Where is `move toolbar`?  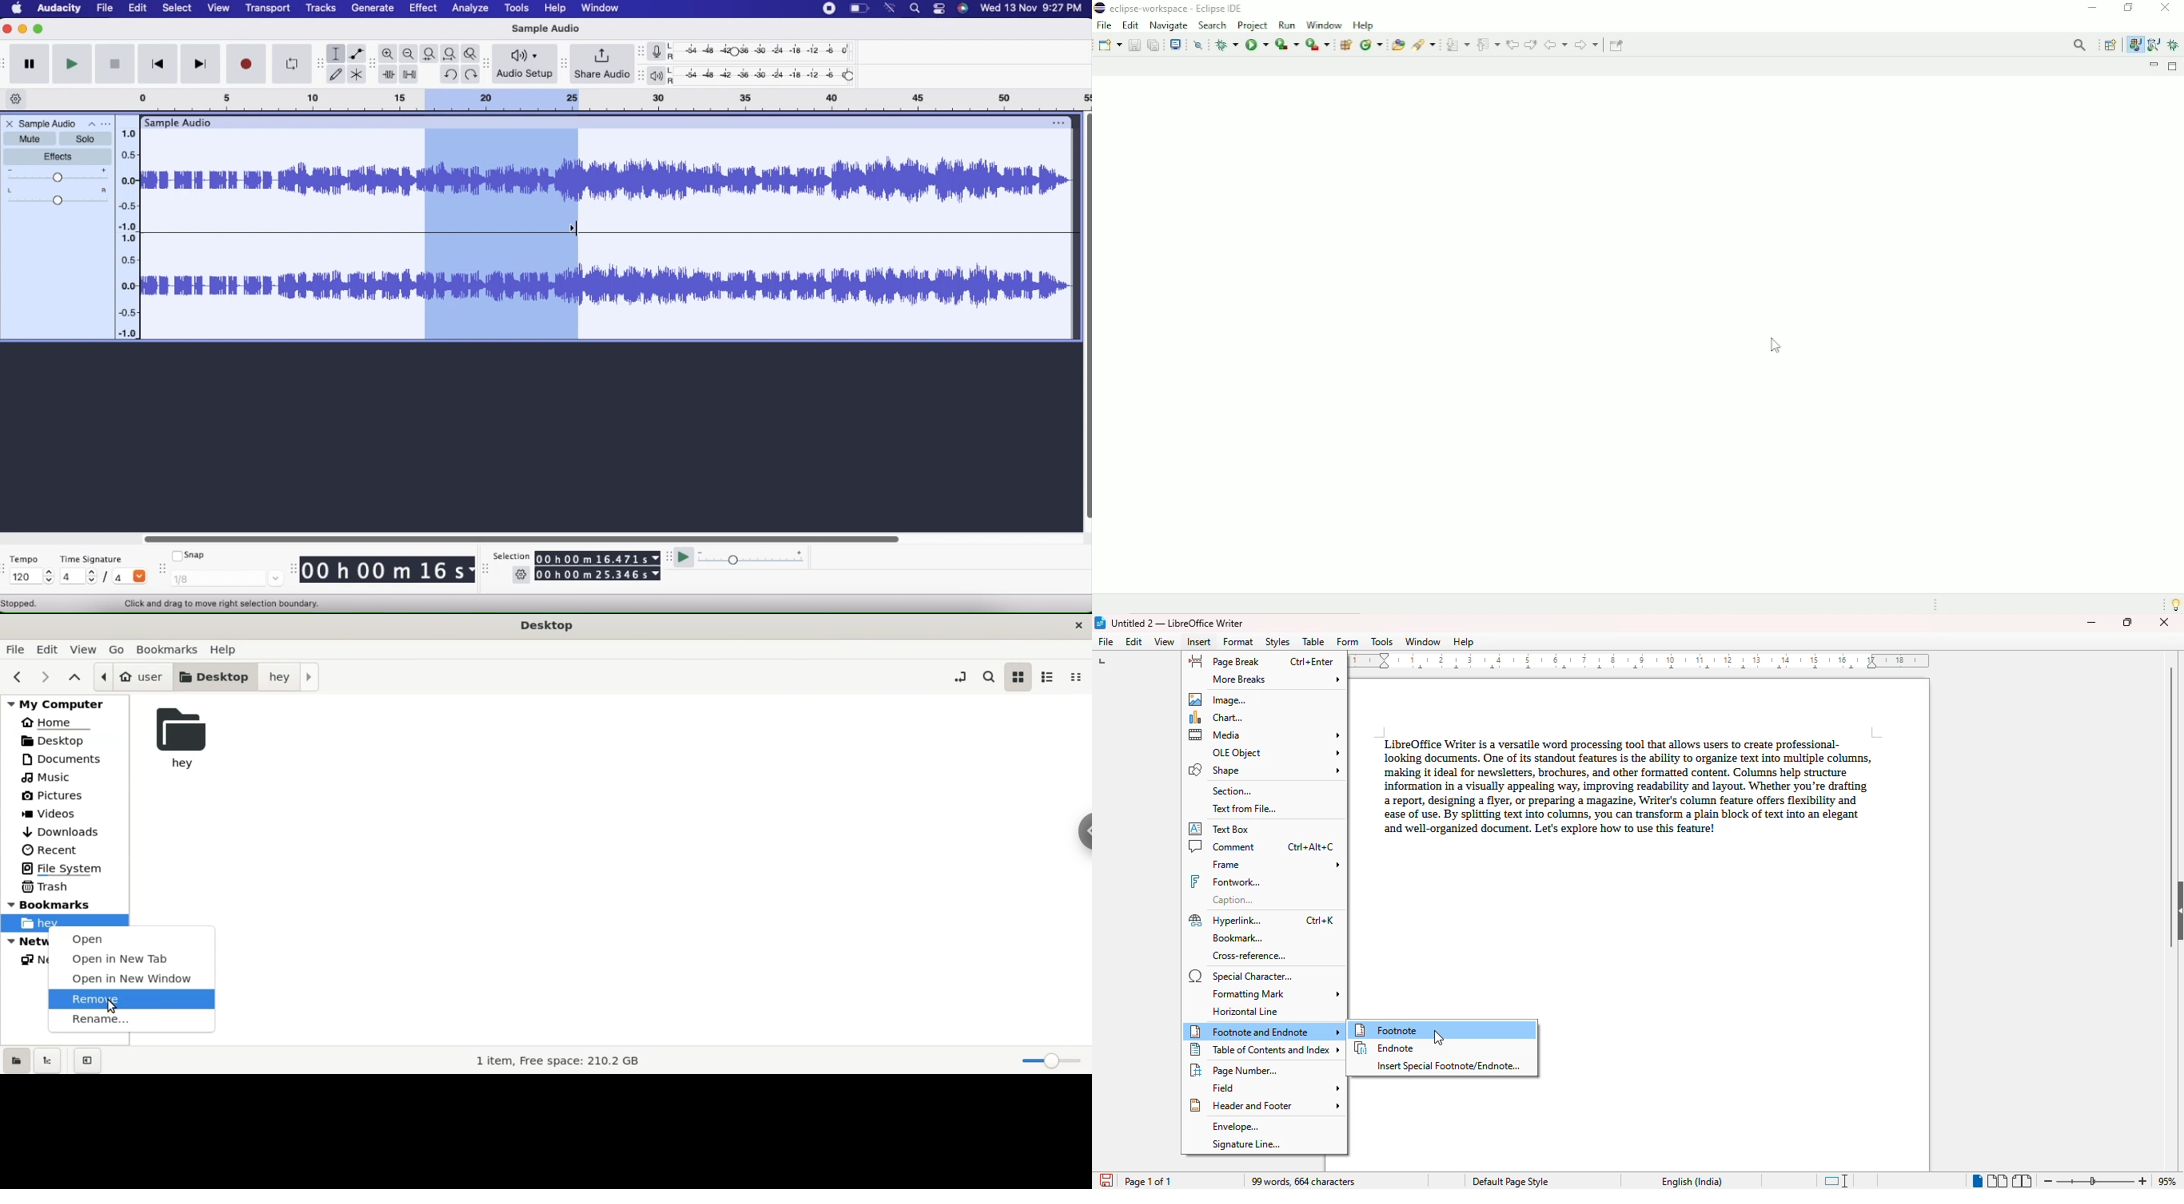
move toolbar is located at coordinates (487, 571).